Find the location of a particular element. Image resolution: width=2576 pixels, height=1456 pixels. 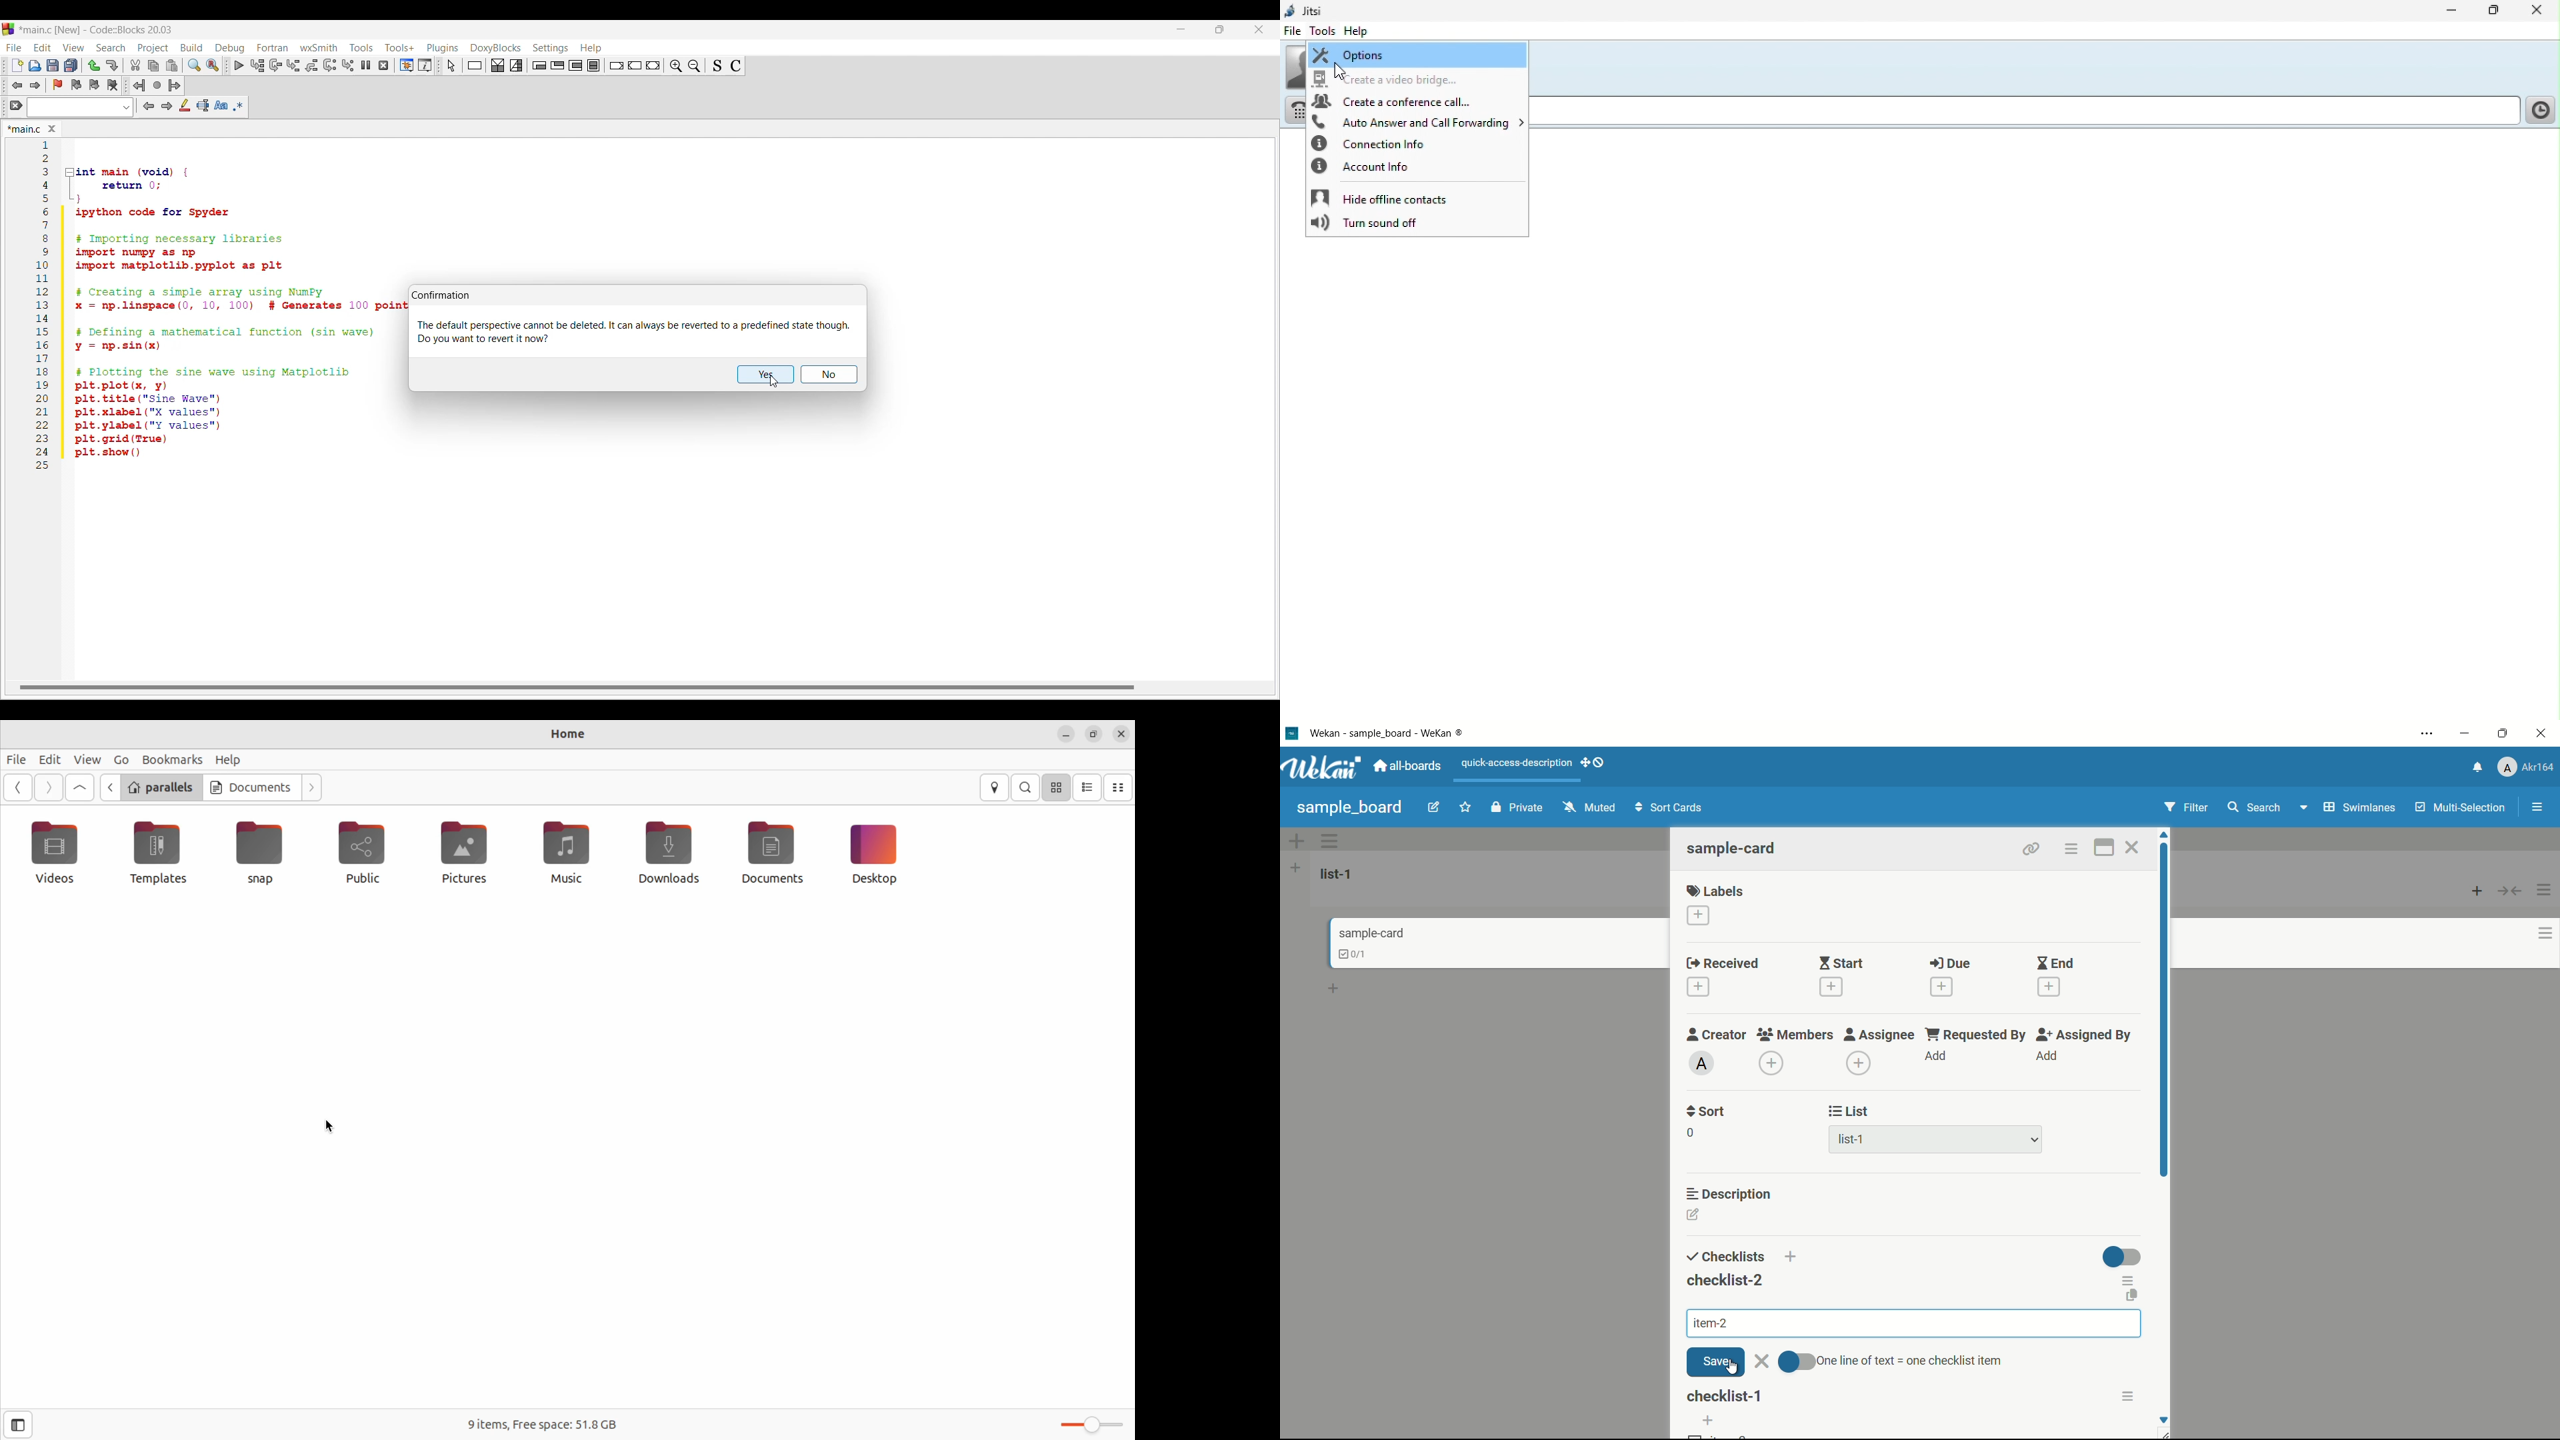

creator is located at coordinates (1717, 1034).